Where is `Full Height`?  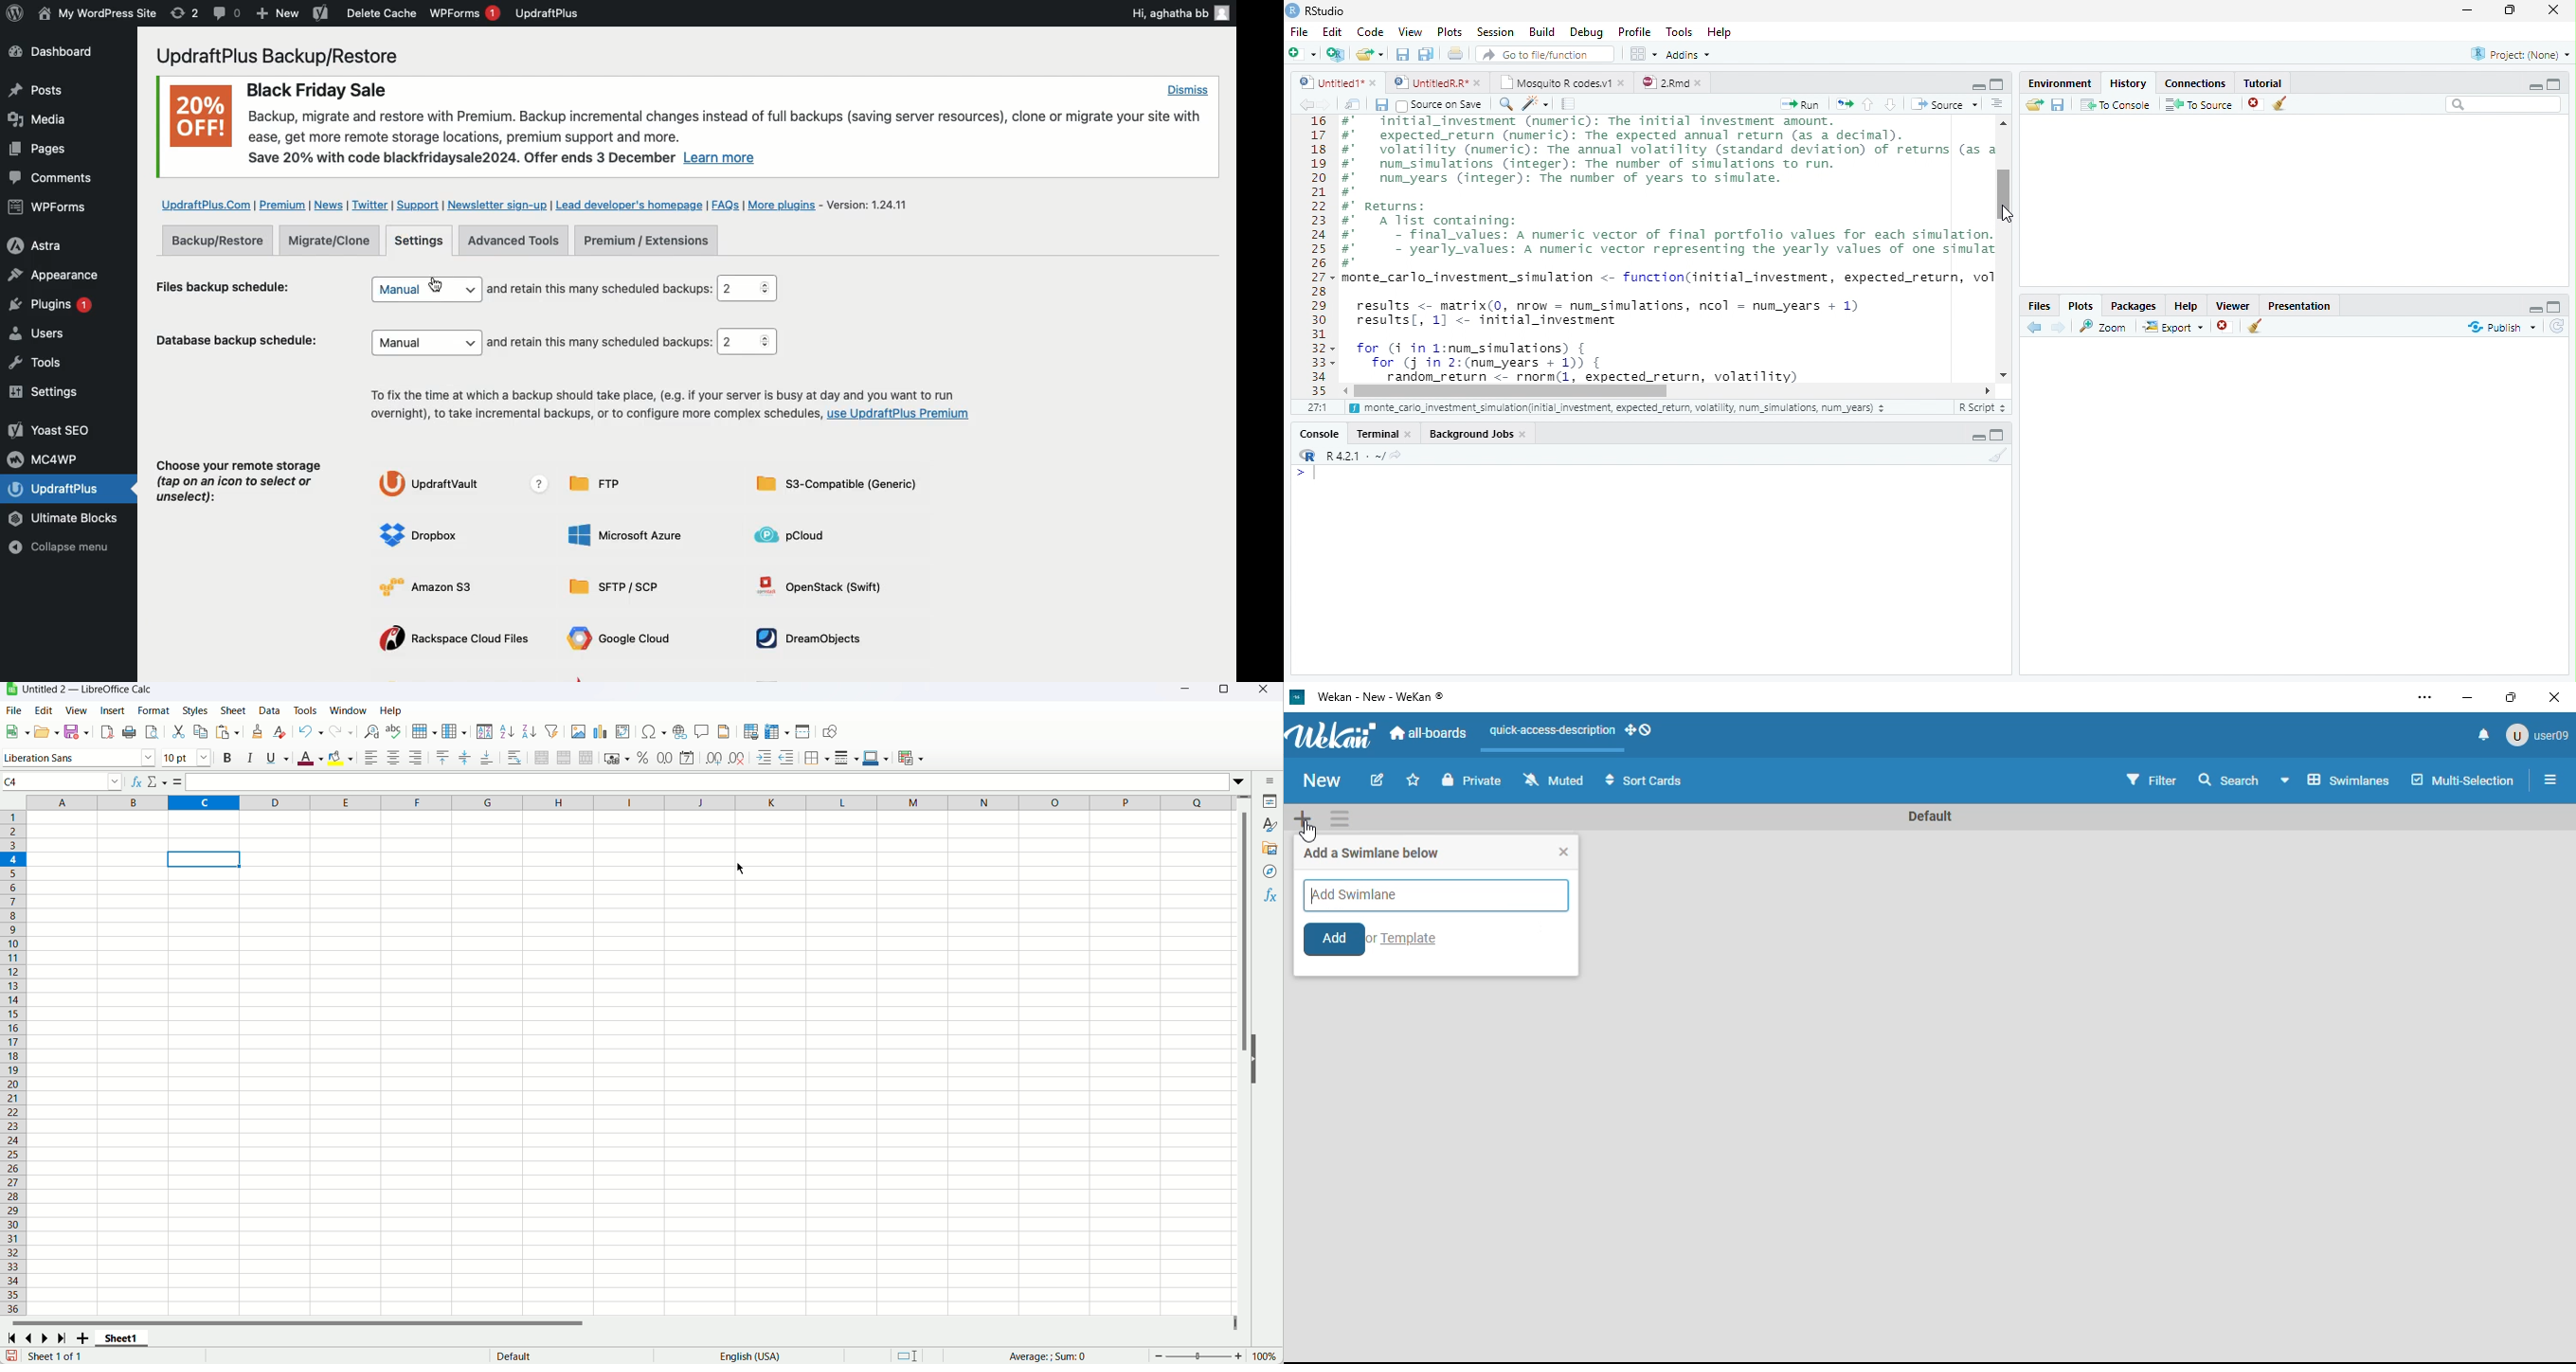 Full Height is located at coordinates (2000, 434).